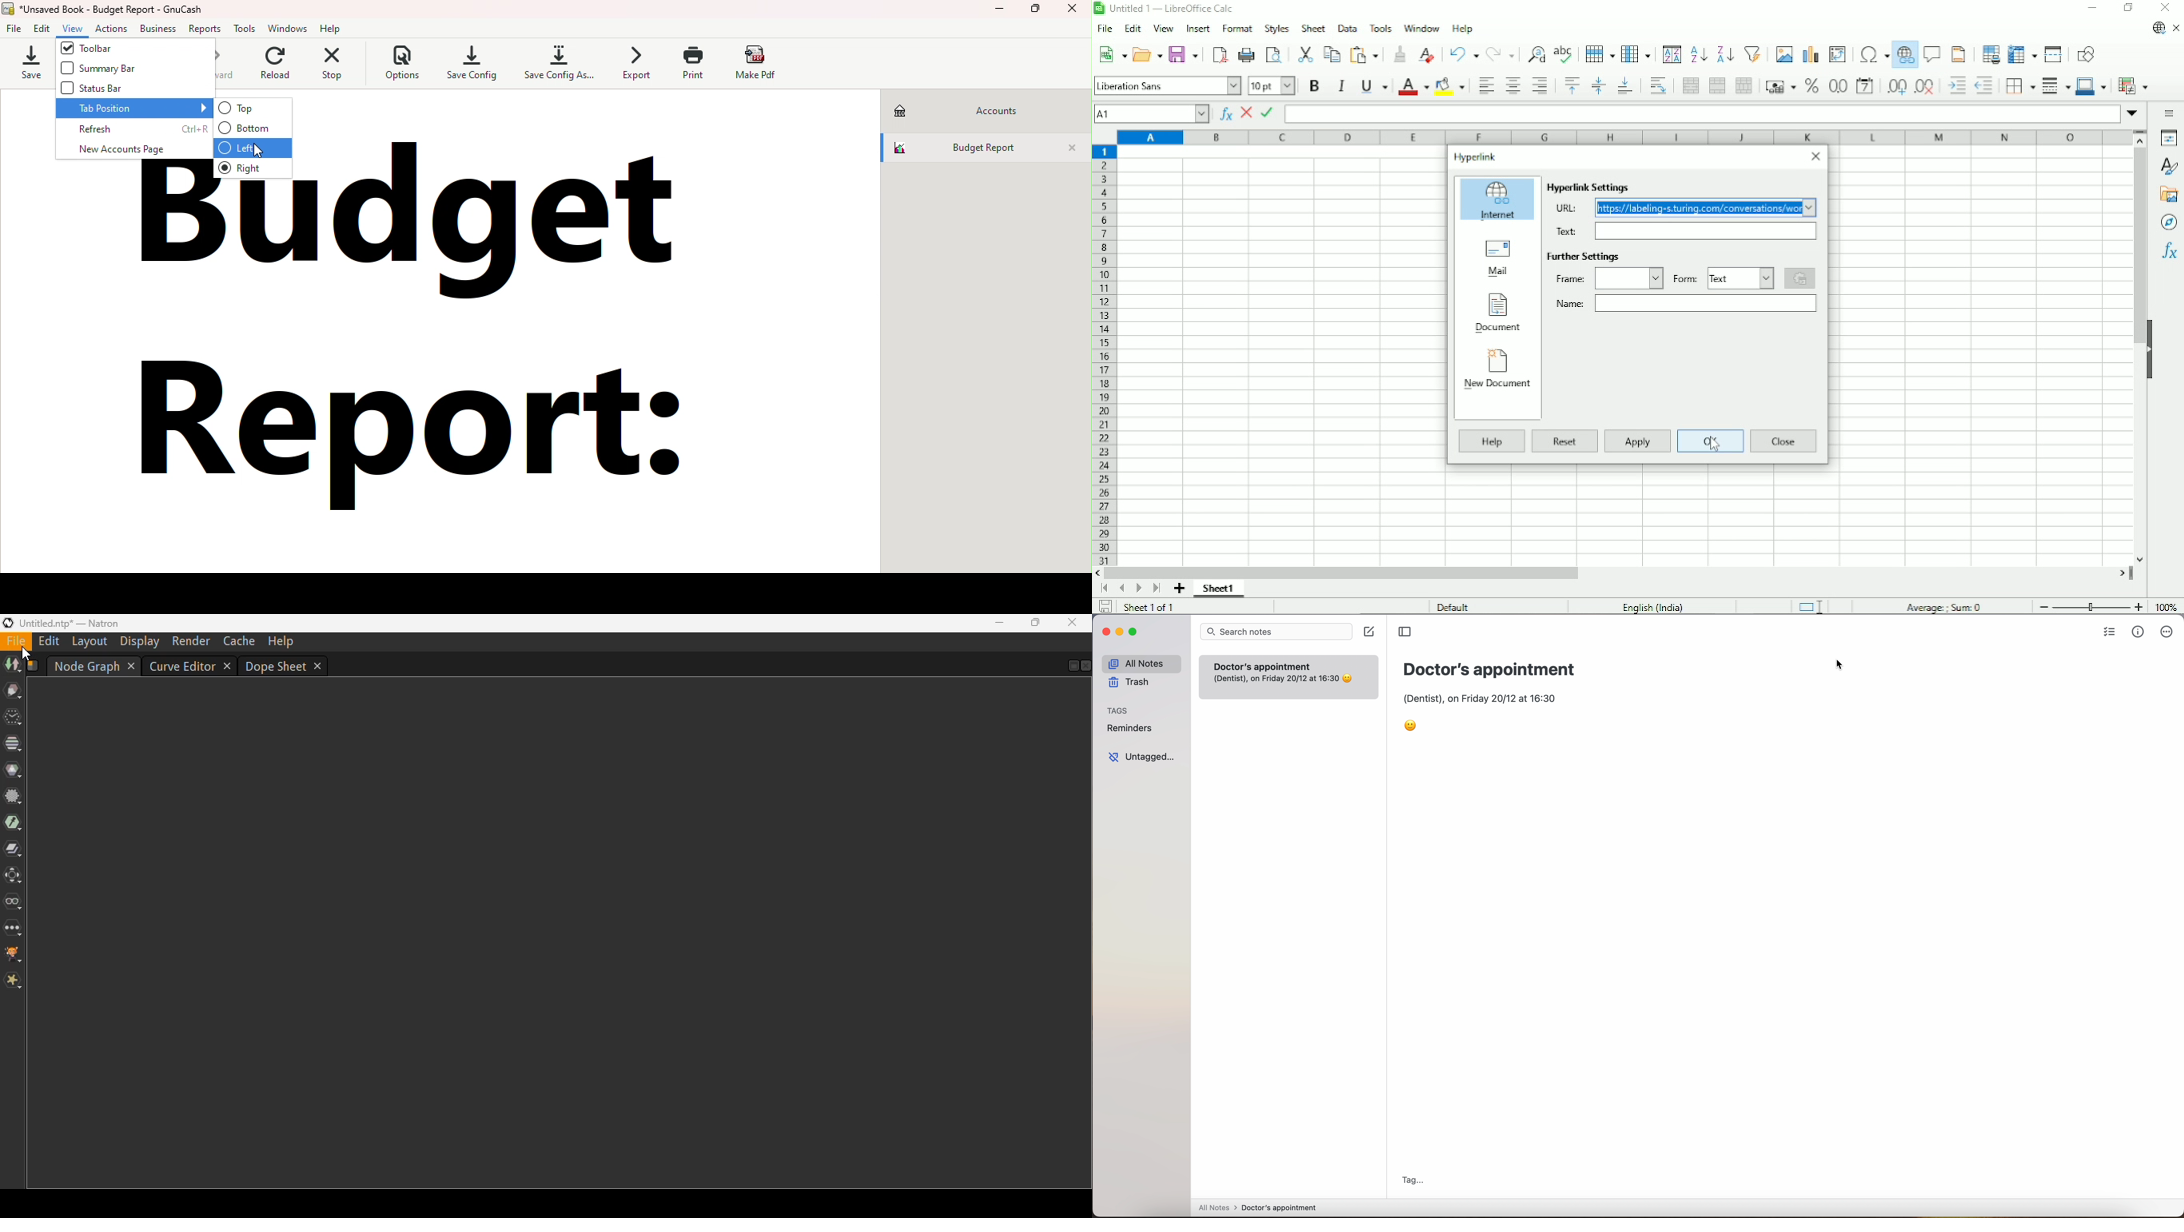 This screenshot has width=2184, height=1232. What do you see at coordinates (118, 48) in the screenshot?
I see `Toolbar` at bounding box center [118, 48].